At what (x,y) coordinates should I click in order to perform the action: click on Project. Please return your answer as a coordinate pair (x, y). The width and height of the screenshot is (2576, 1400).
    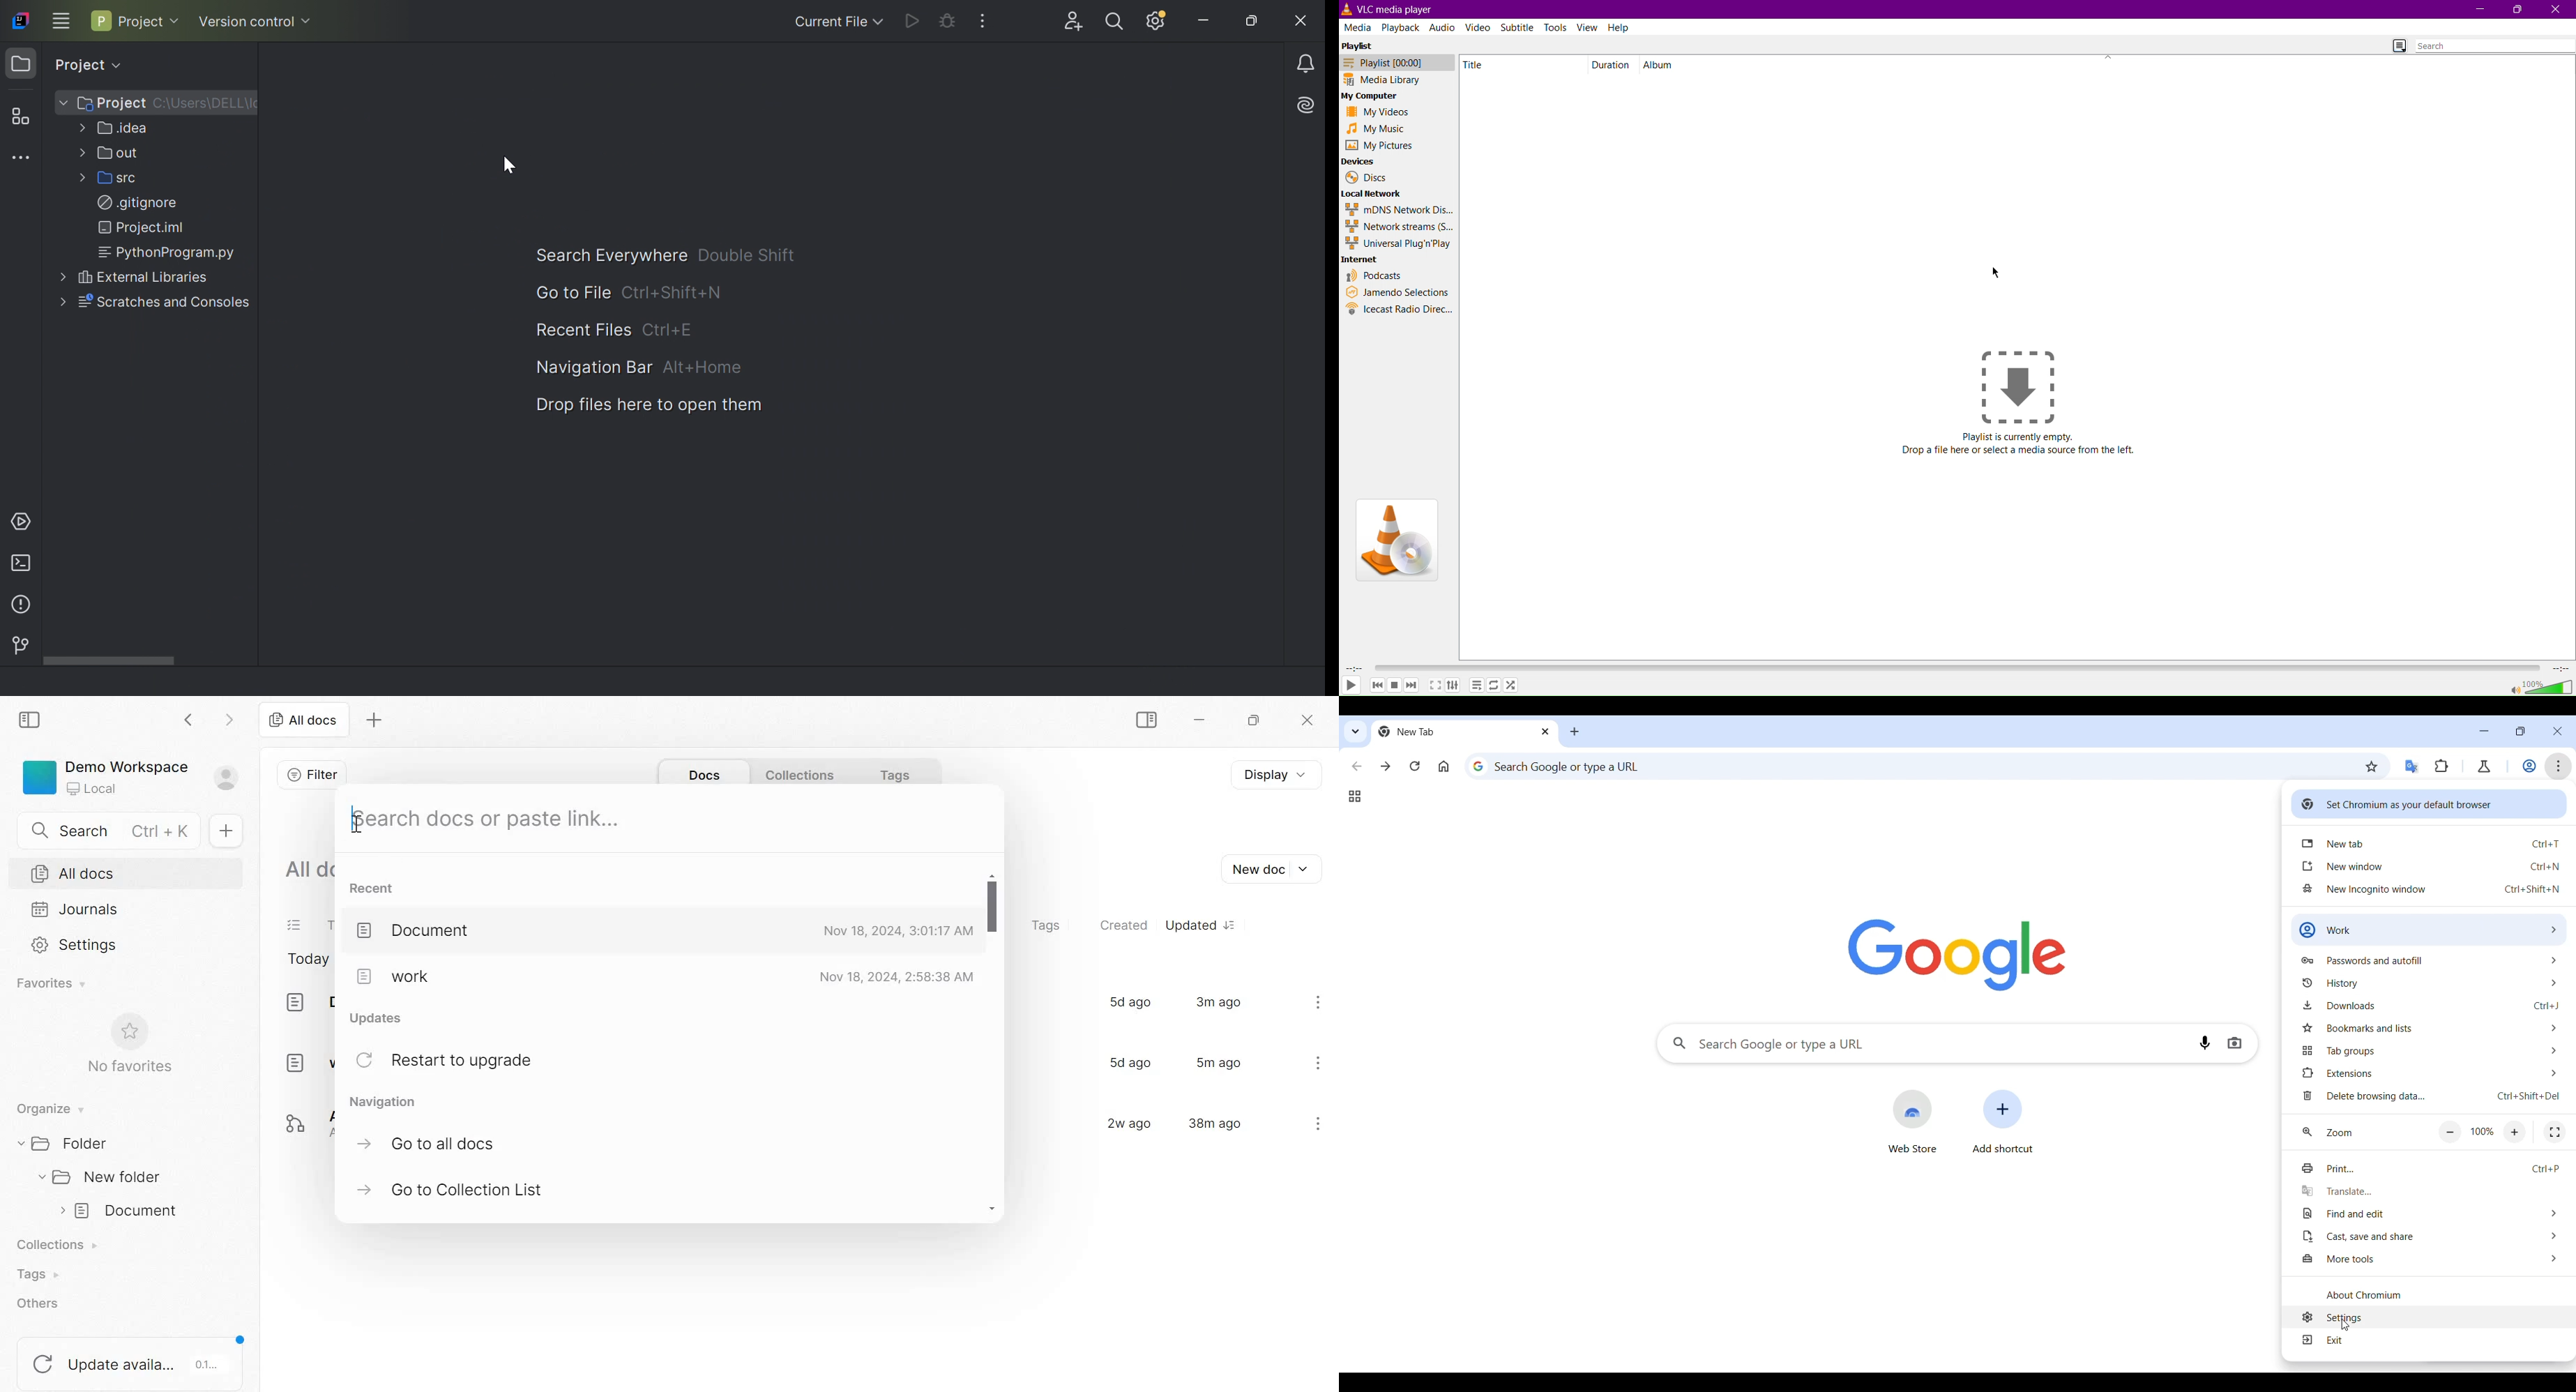
    Looking at the image, I should click on (102, 104).